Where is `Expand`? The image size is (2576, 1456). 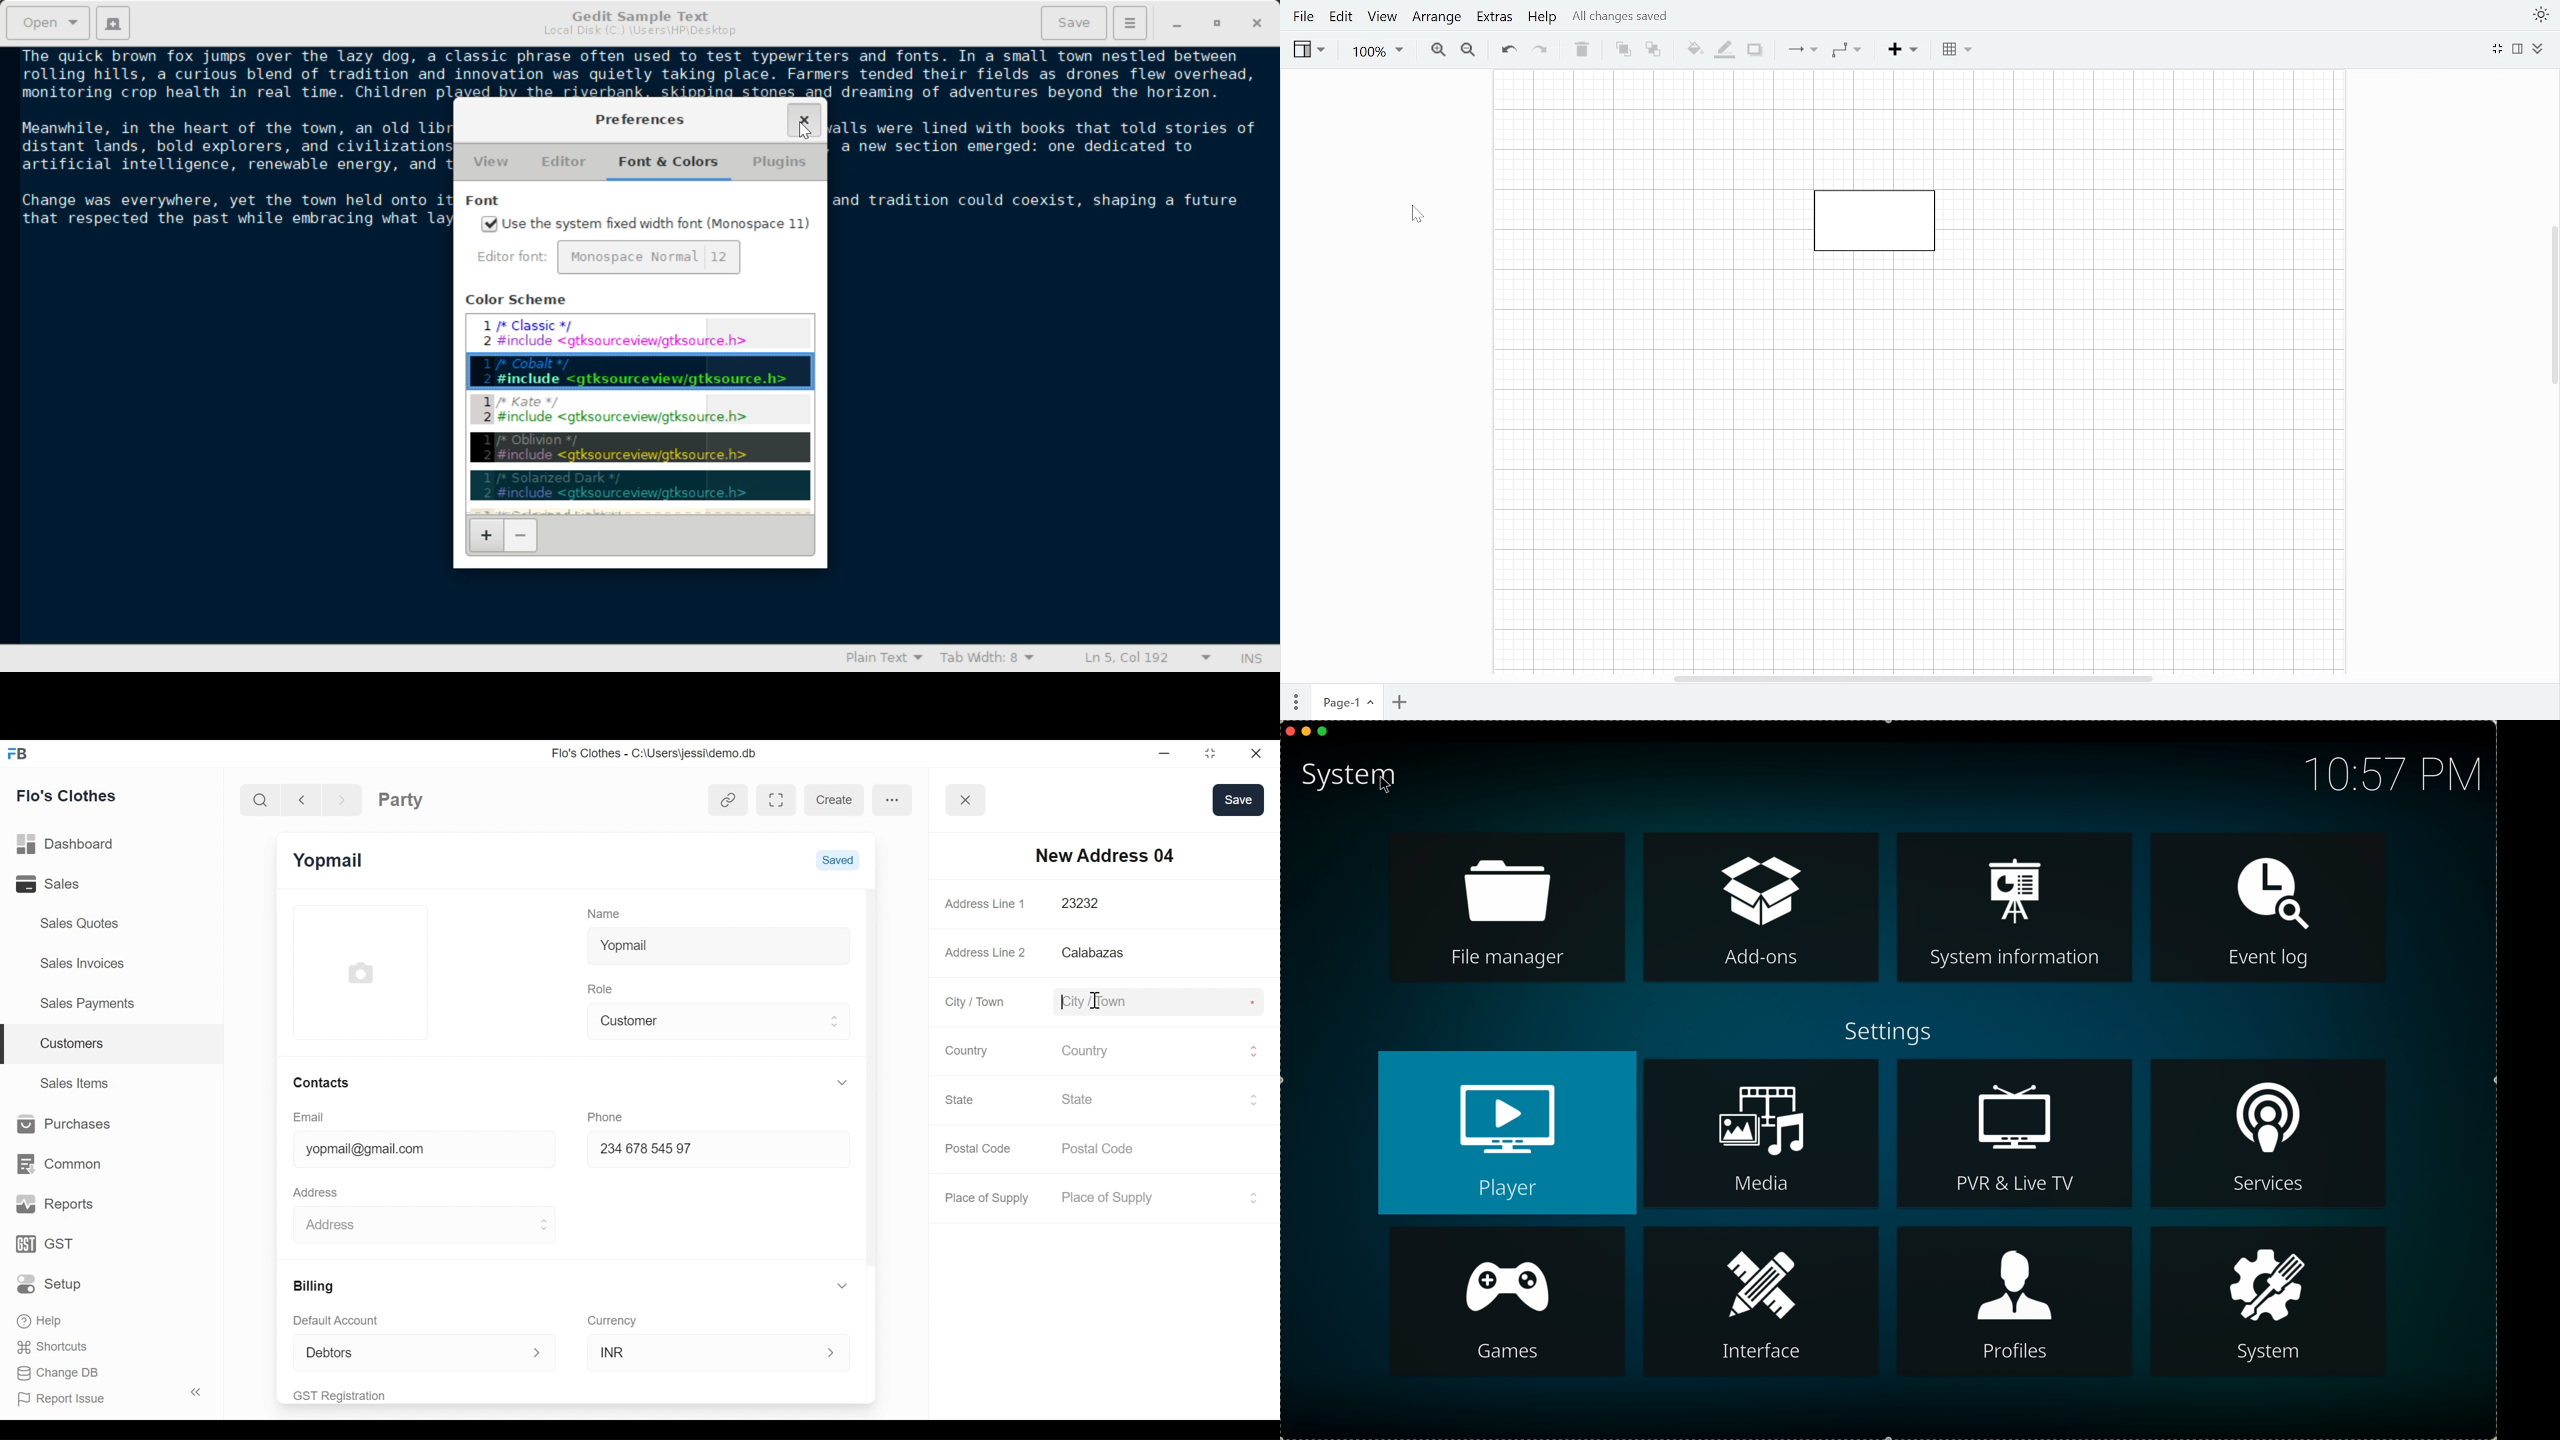
Expand is located at coordinates (538, 1353).